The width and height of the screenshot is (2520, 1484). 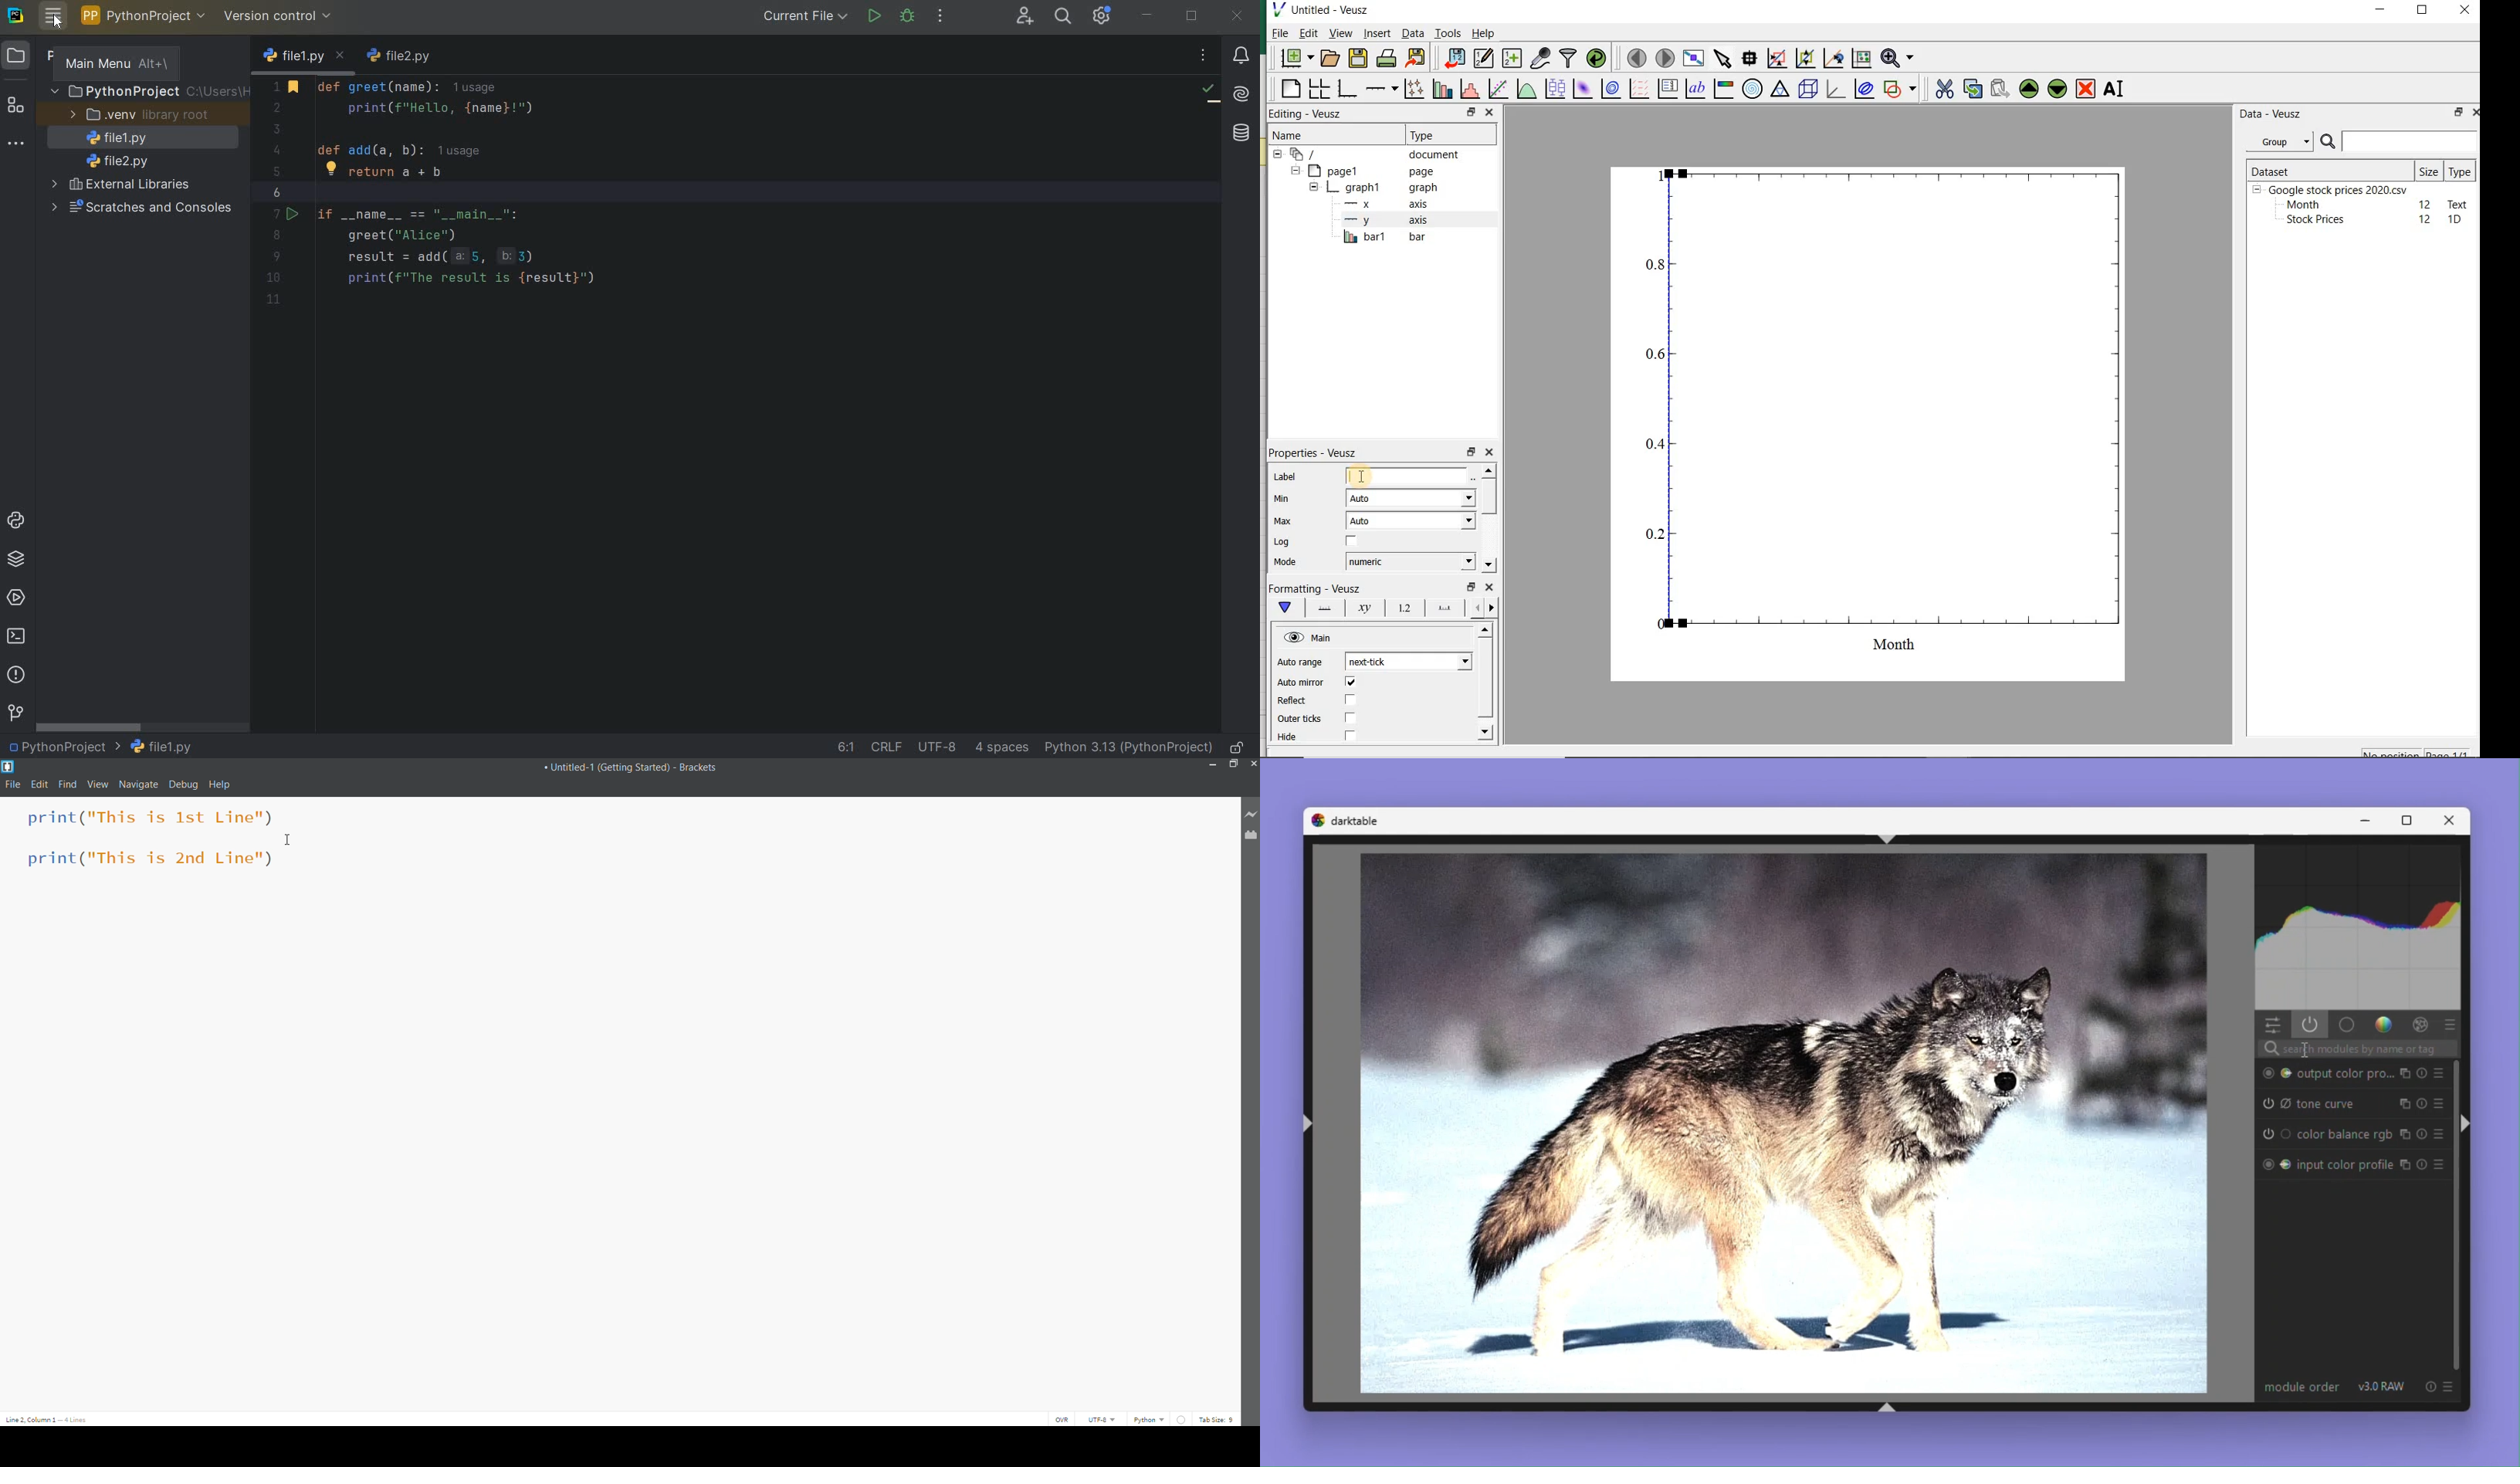 I want to click on click to recenter graph axes, so click(x=1832, y=59).